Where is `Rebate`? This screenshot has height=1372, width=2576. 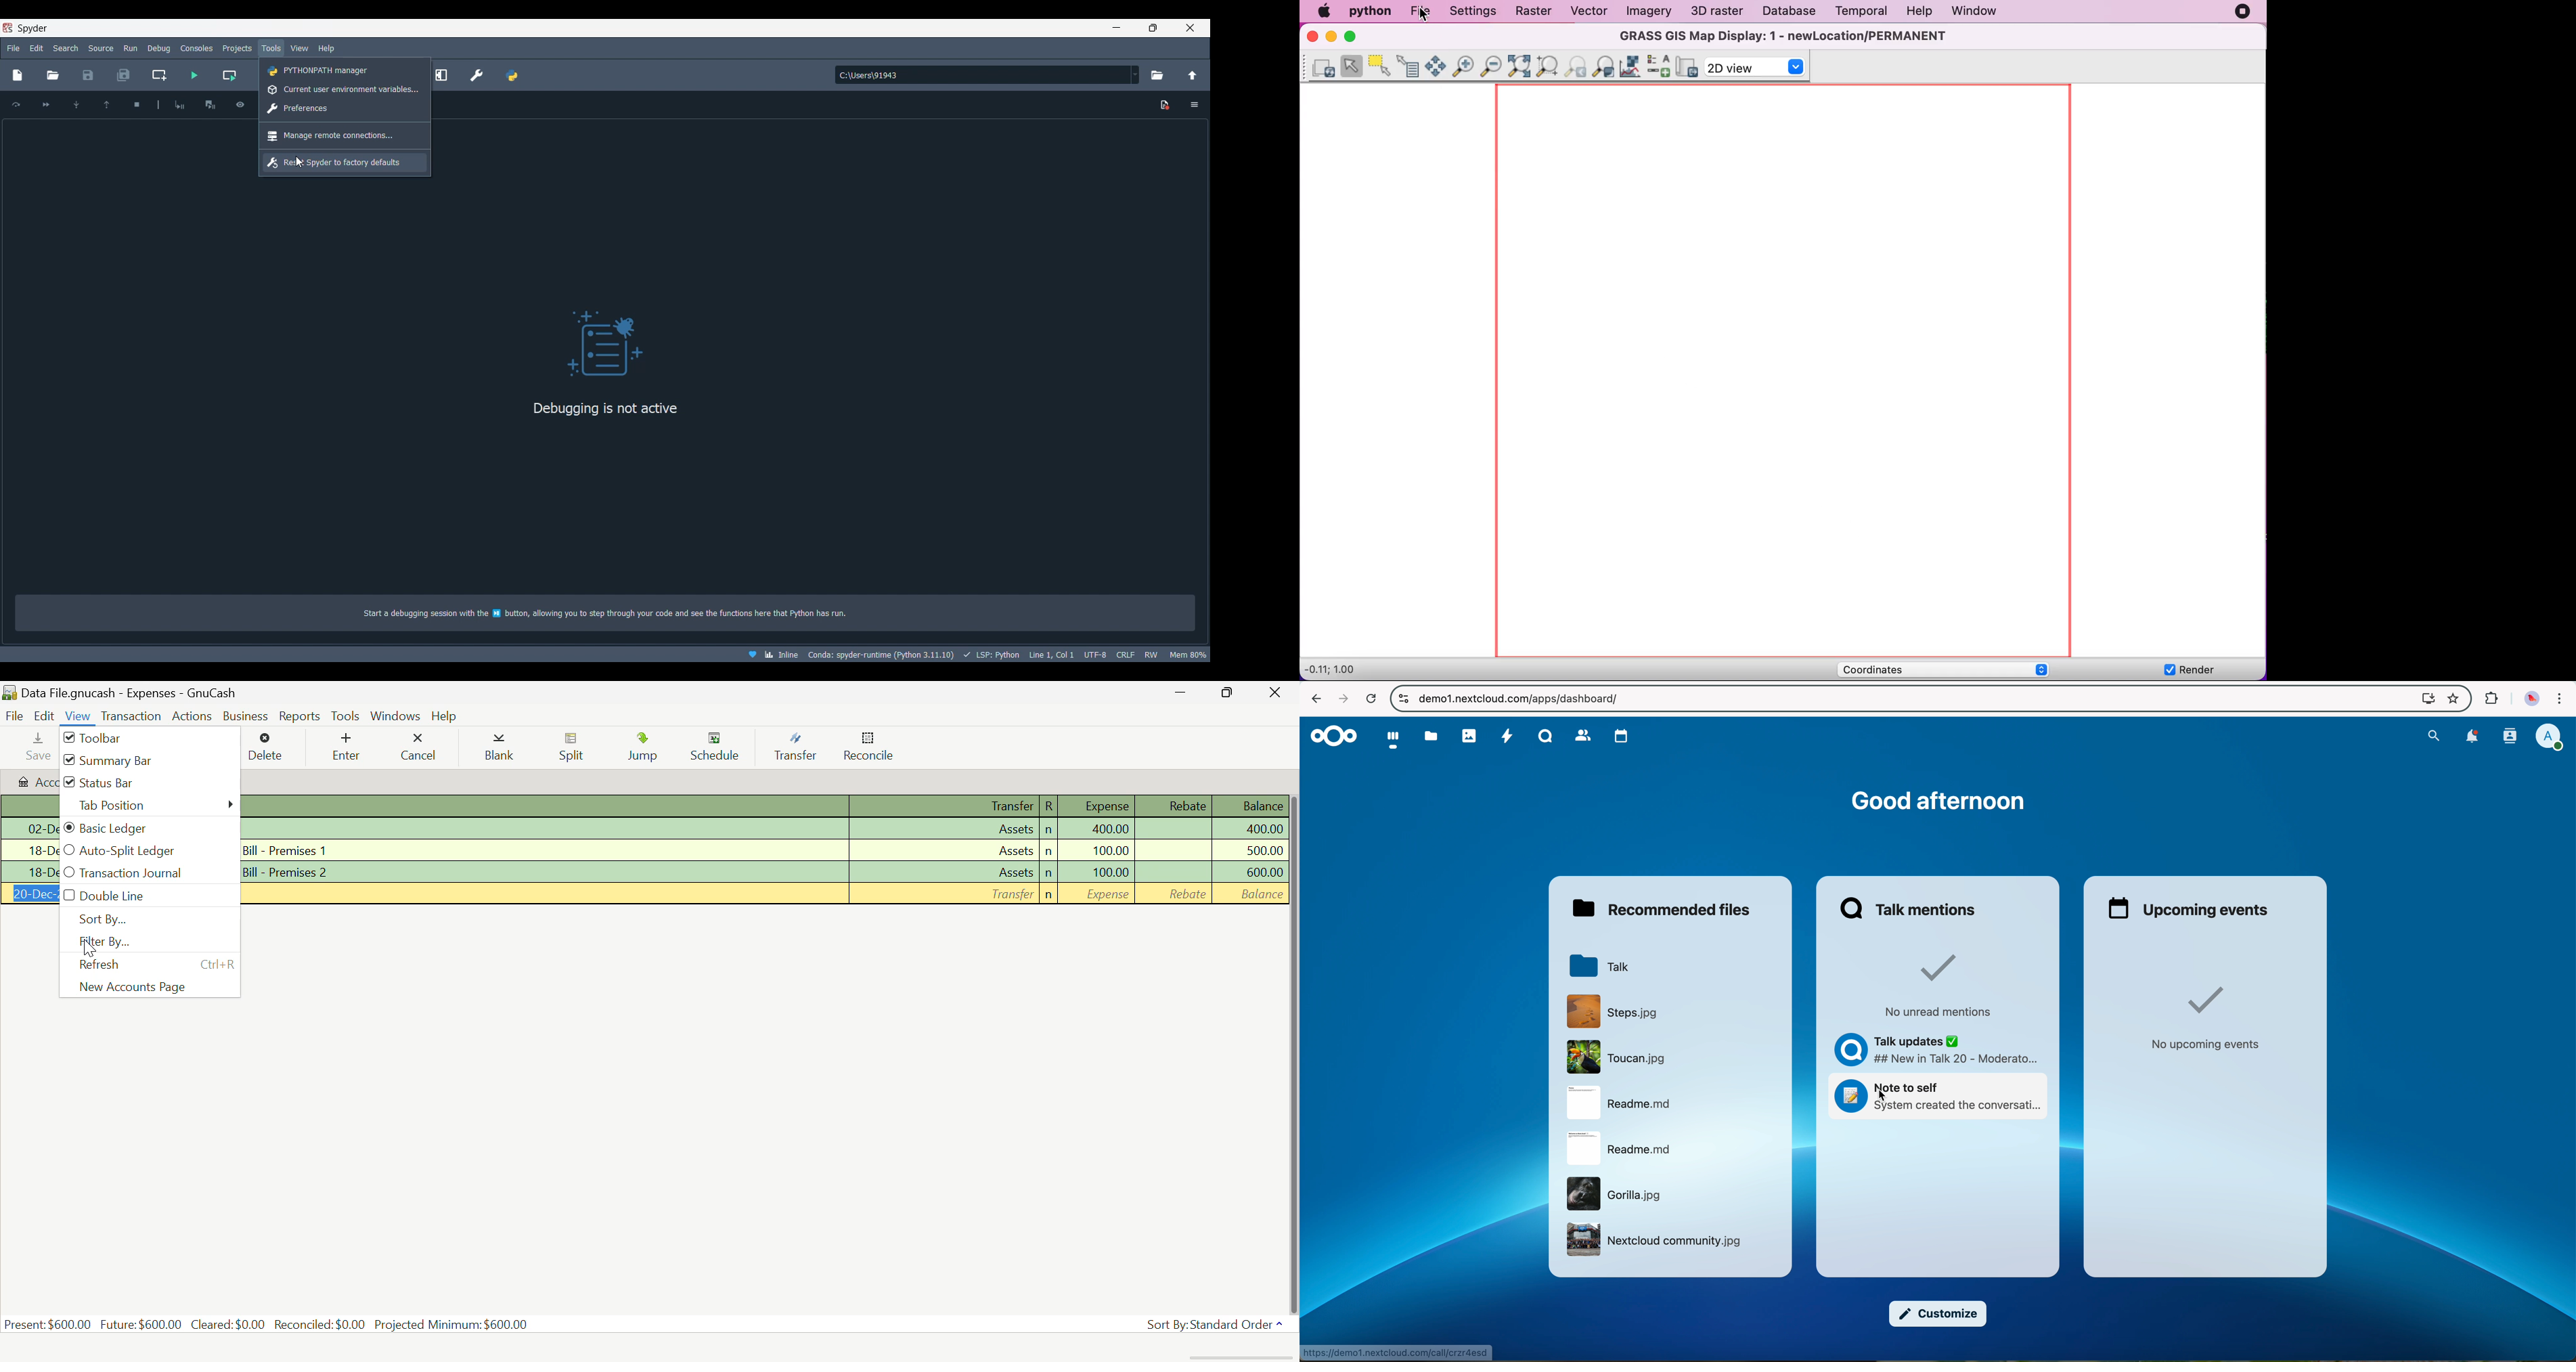 Rebate is located at coordinates (1173, 830).